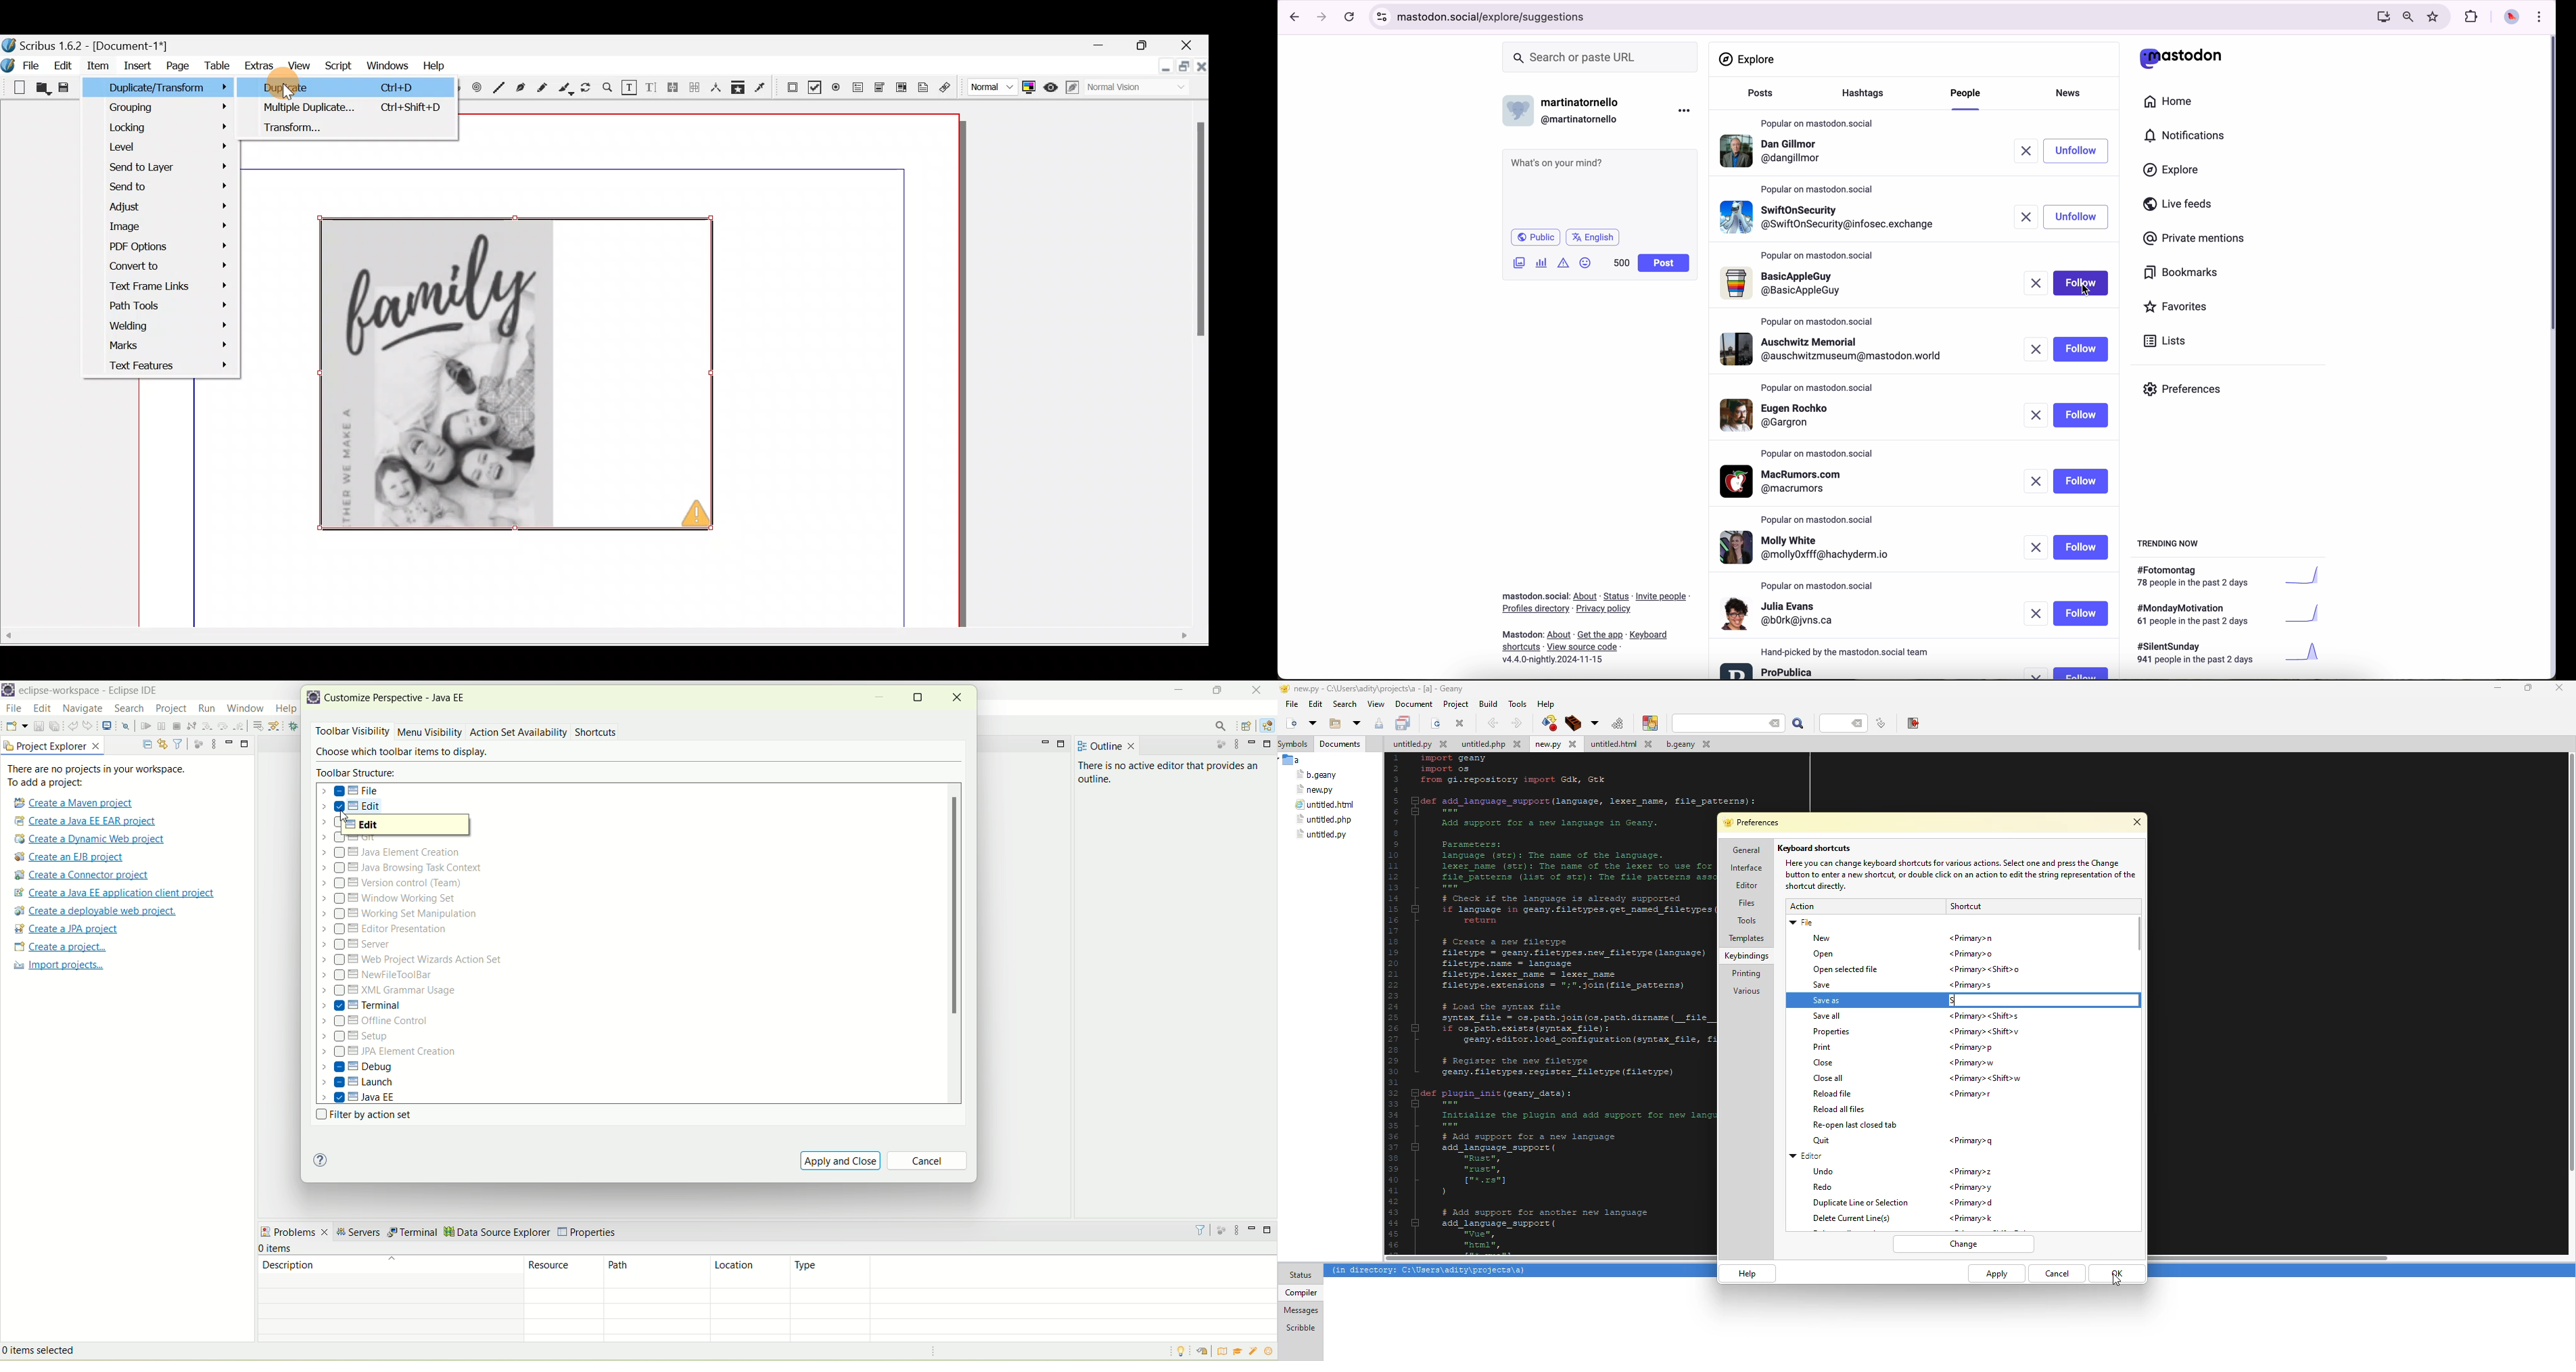 This screenshot has height=1372, width=2576. I want to click on about, so click(1596, 625).